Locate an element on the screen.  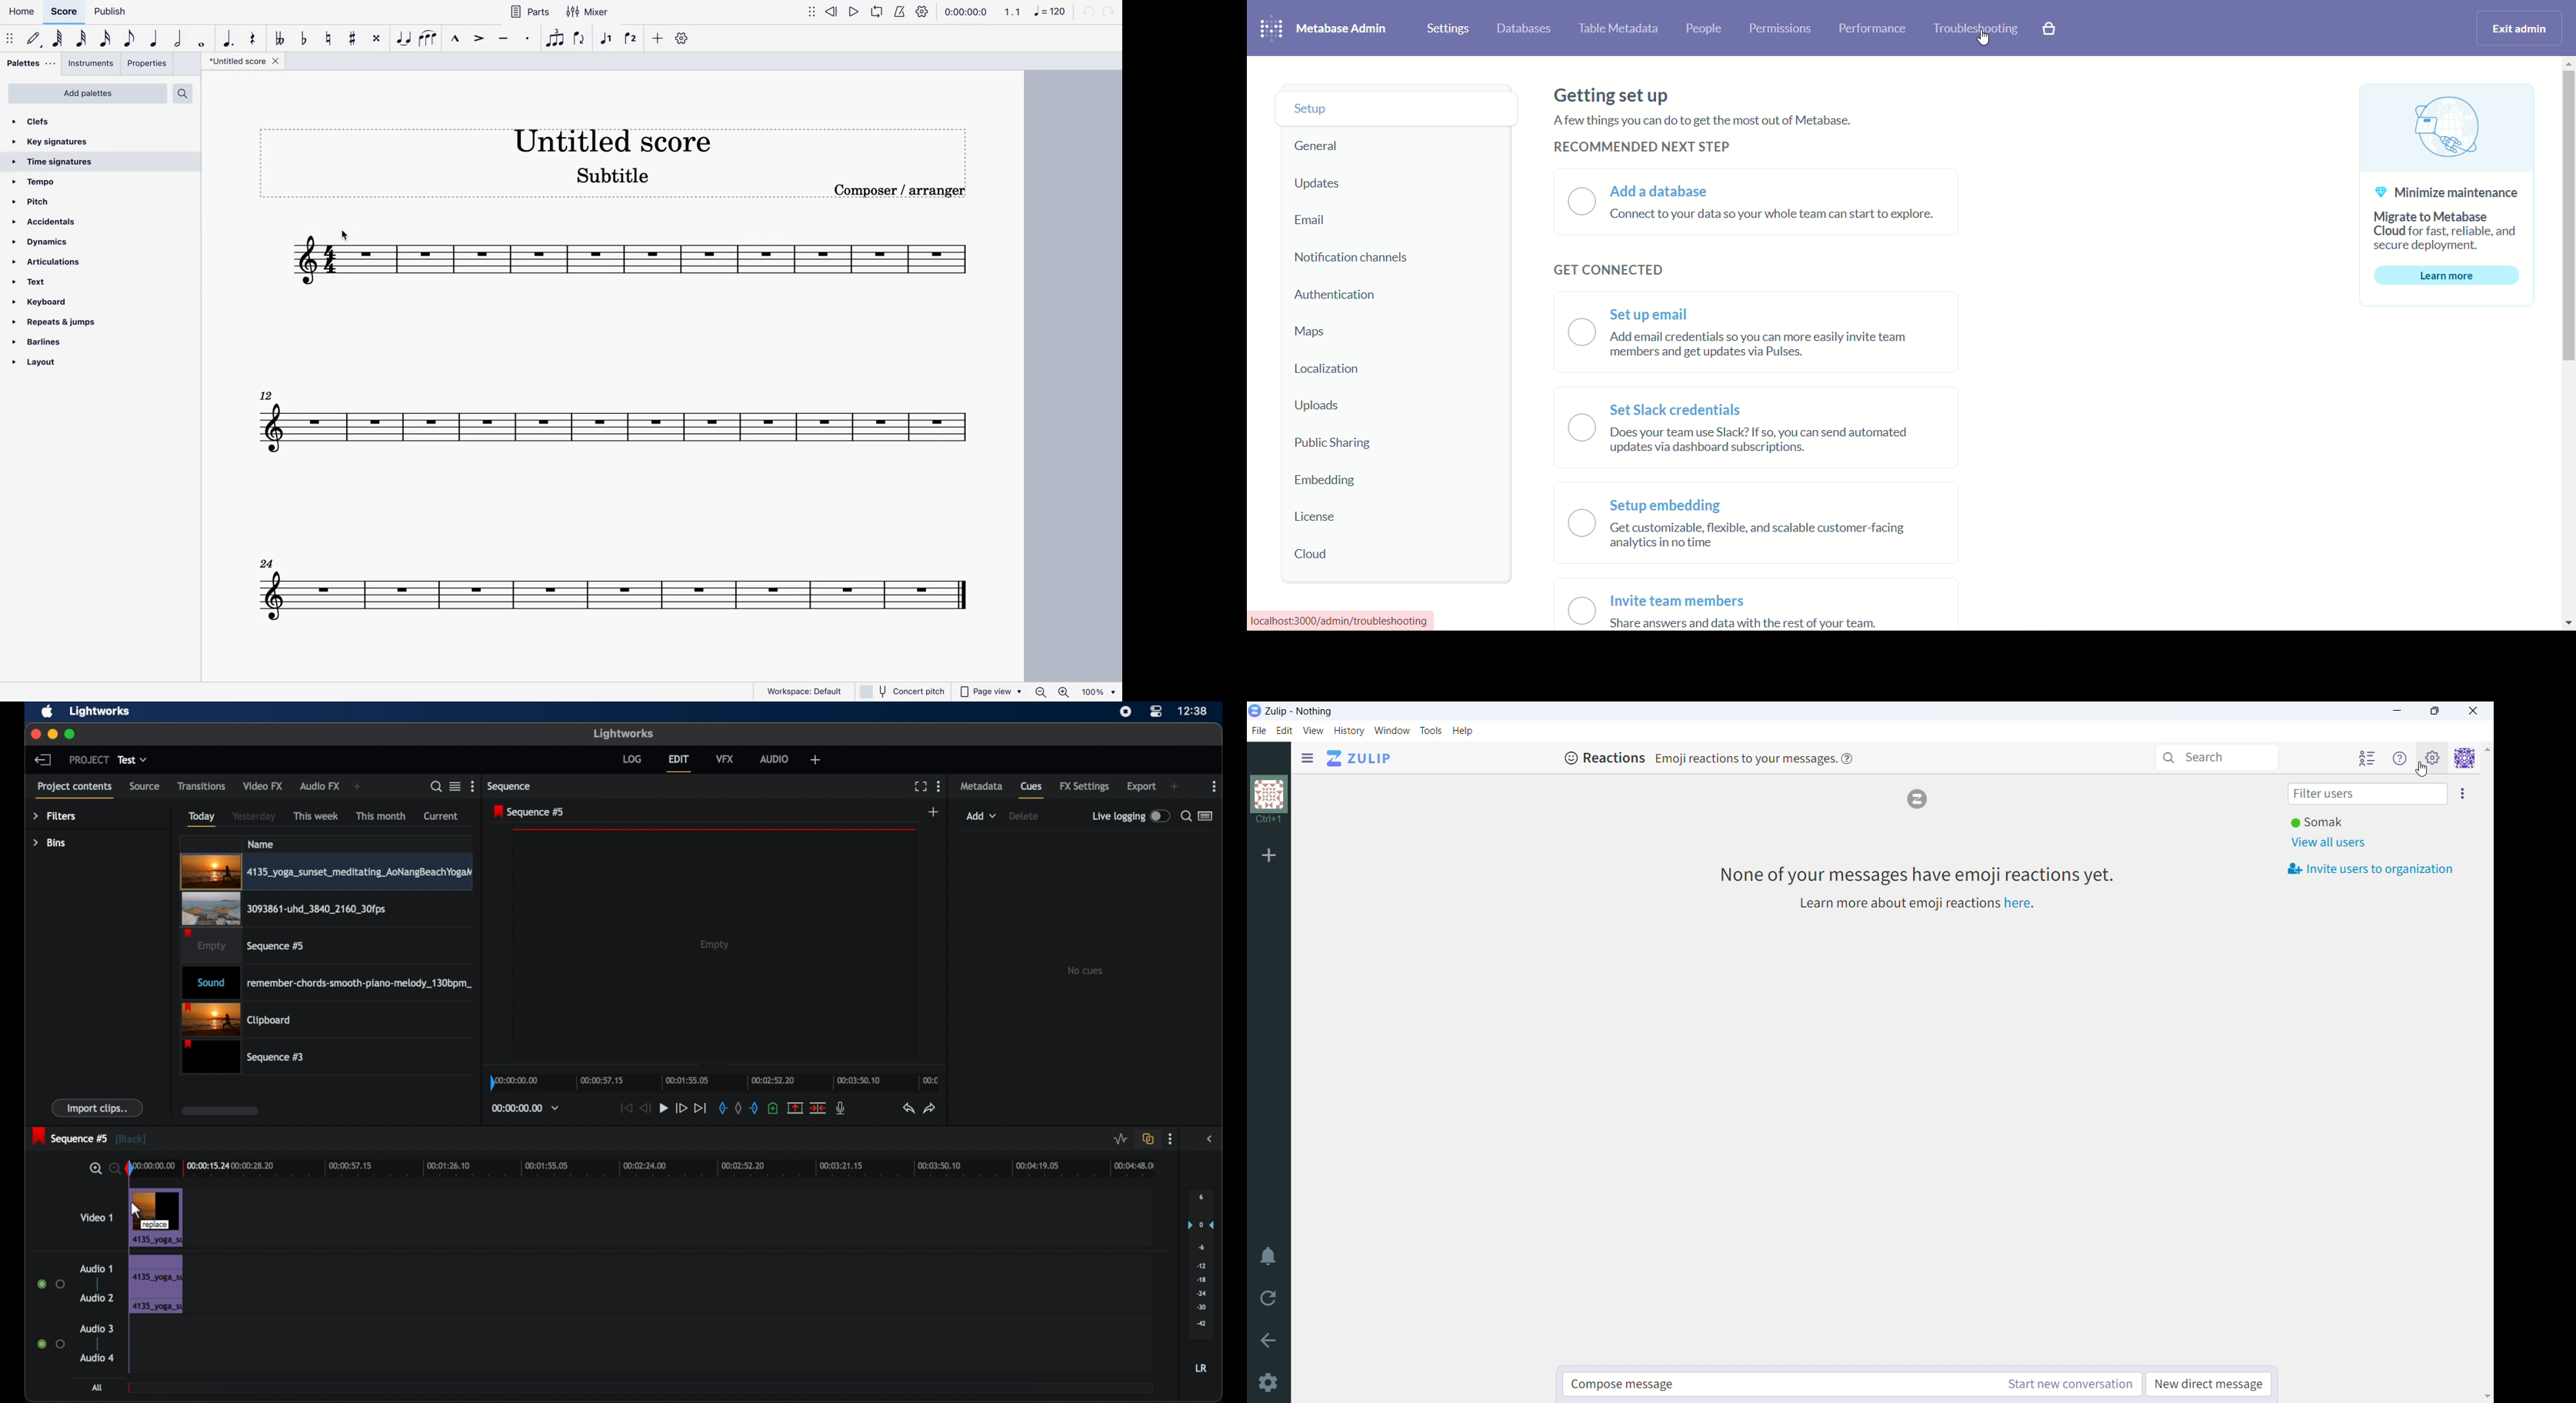
cloud is located at coordinates (1322, 554).